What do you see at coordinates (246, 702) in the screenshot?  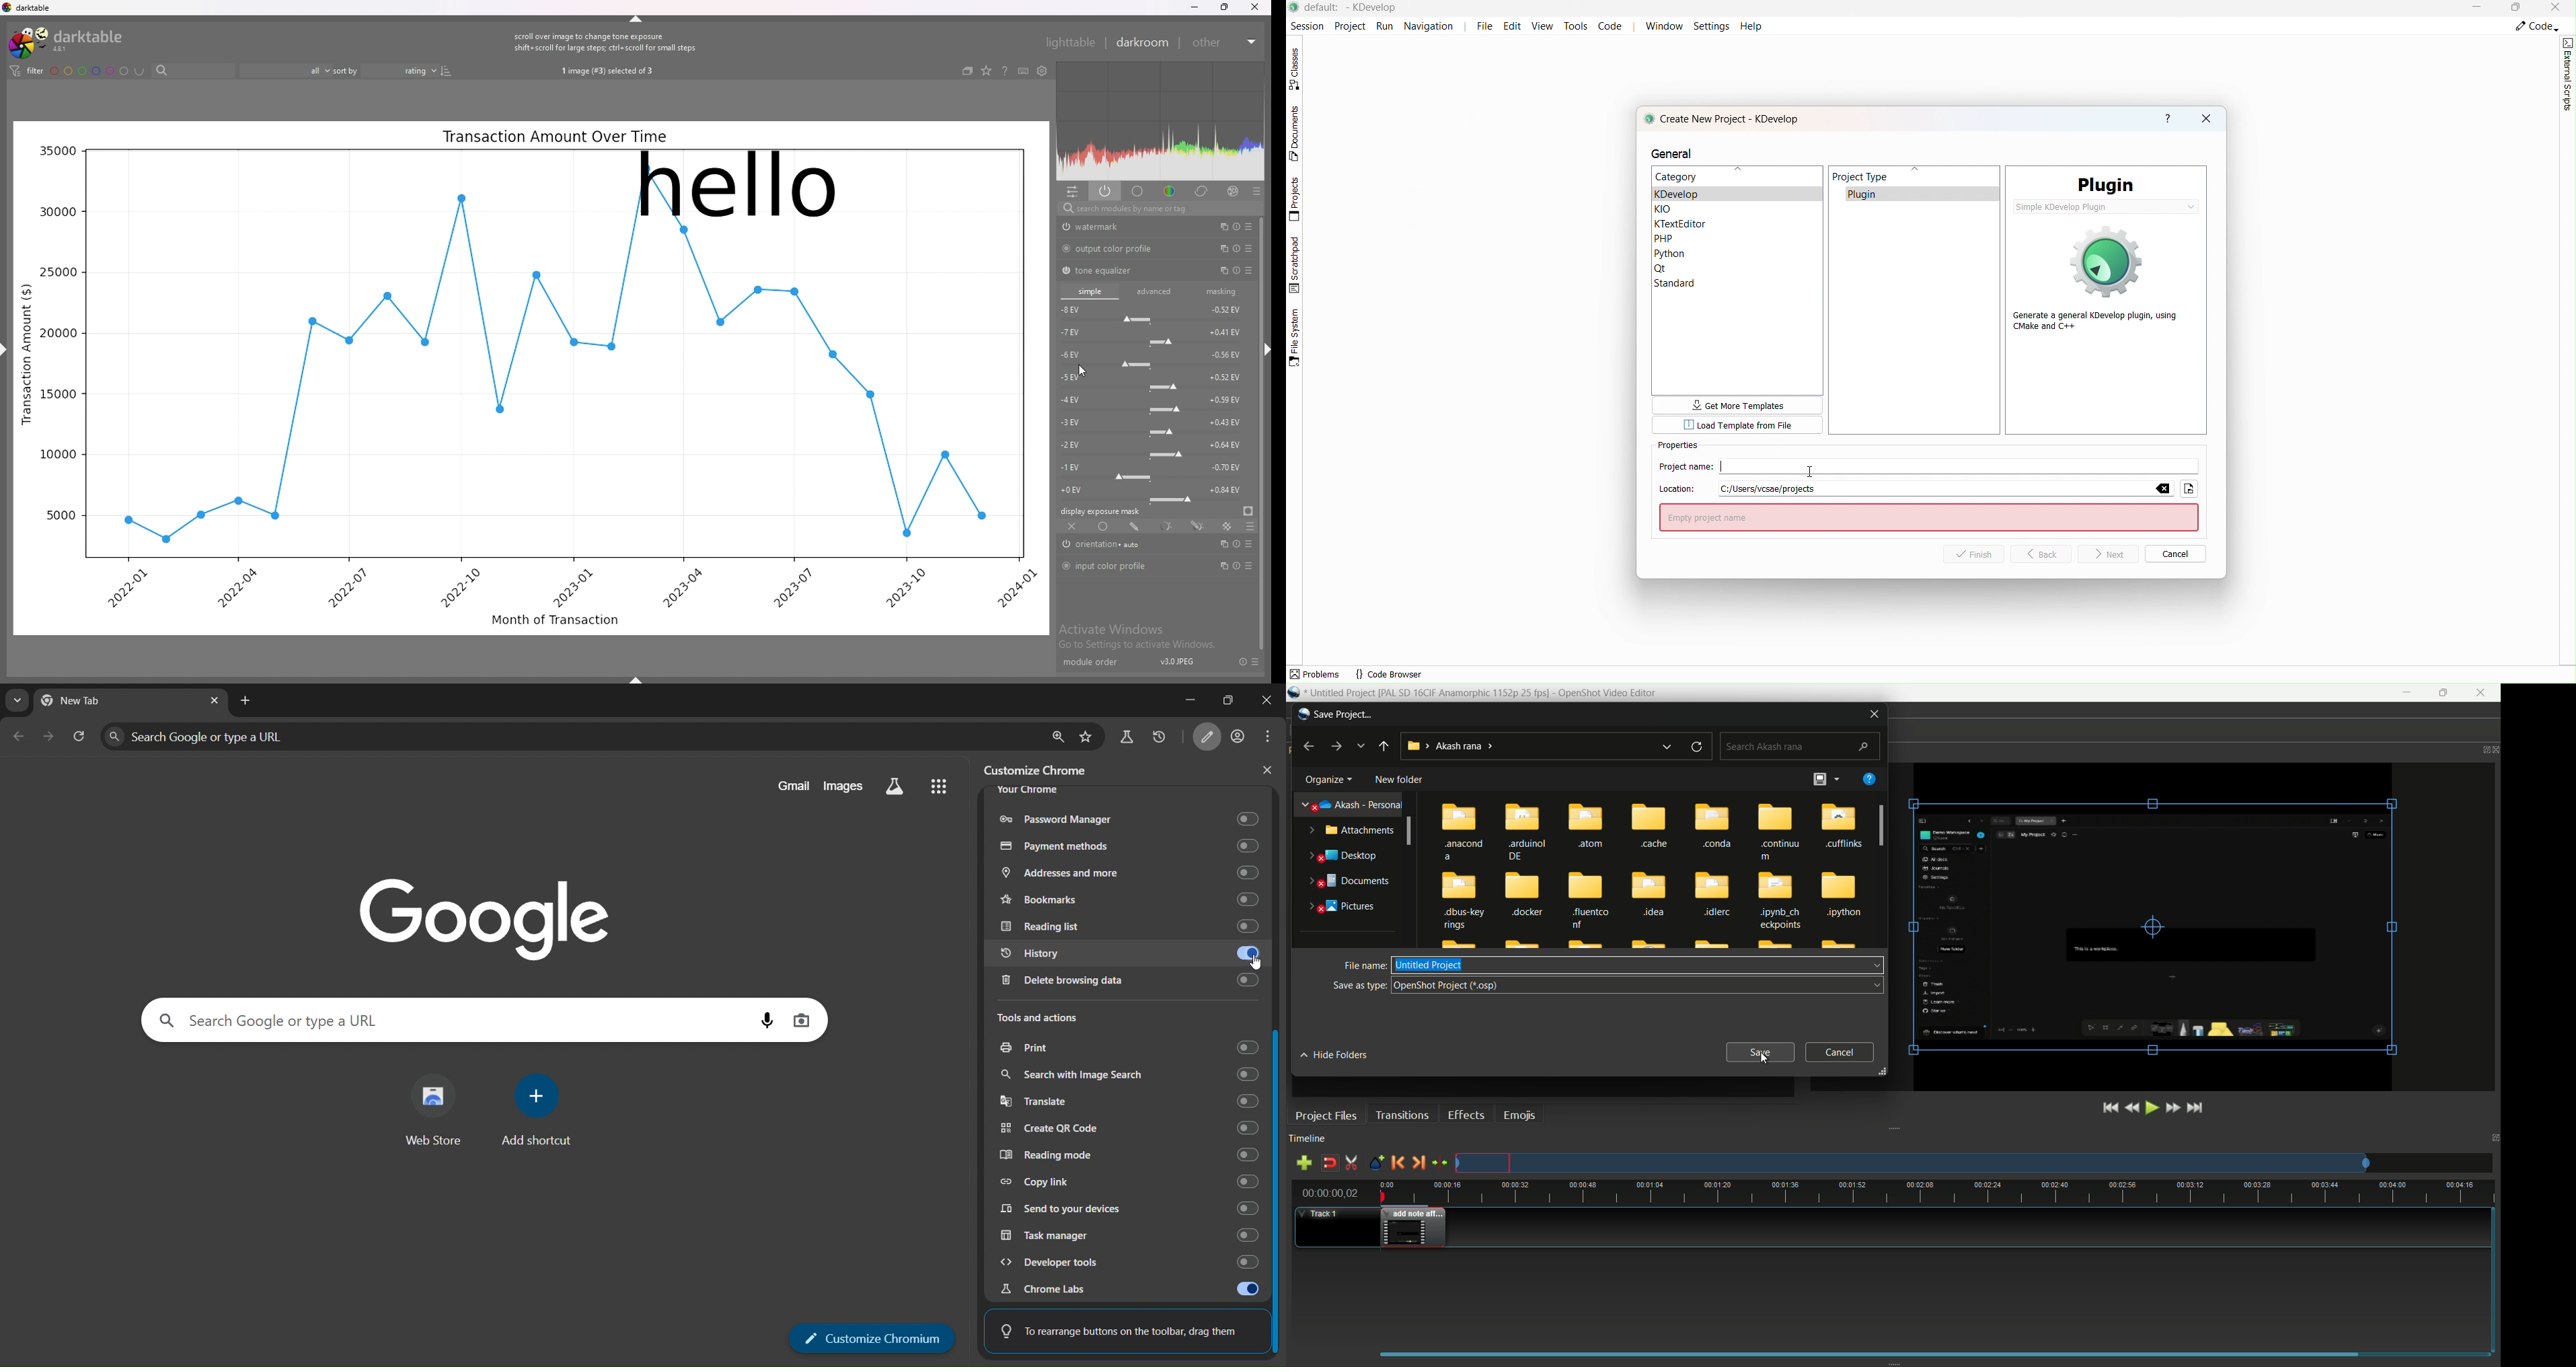 I see `new tab` at bounding box center [246, 702].